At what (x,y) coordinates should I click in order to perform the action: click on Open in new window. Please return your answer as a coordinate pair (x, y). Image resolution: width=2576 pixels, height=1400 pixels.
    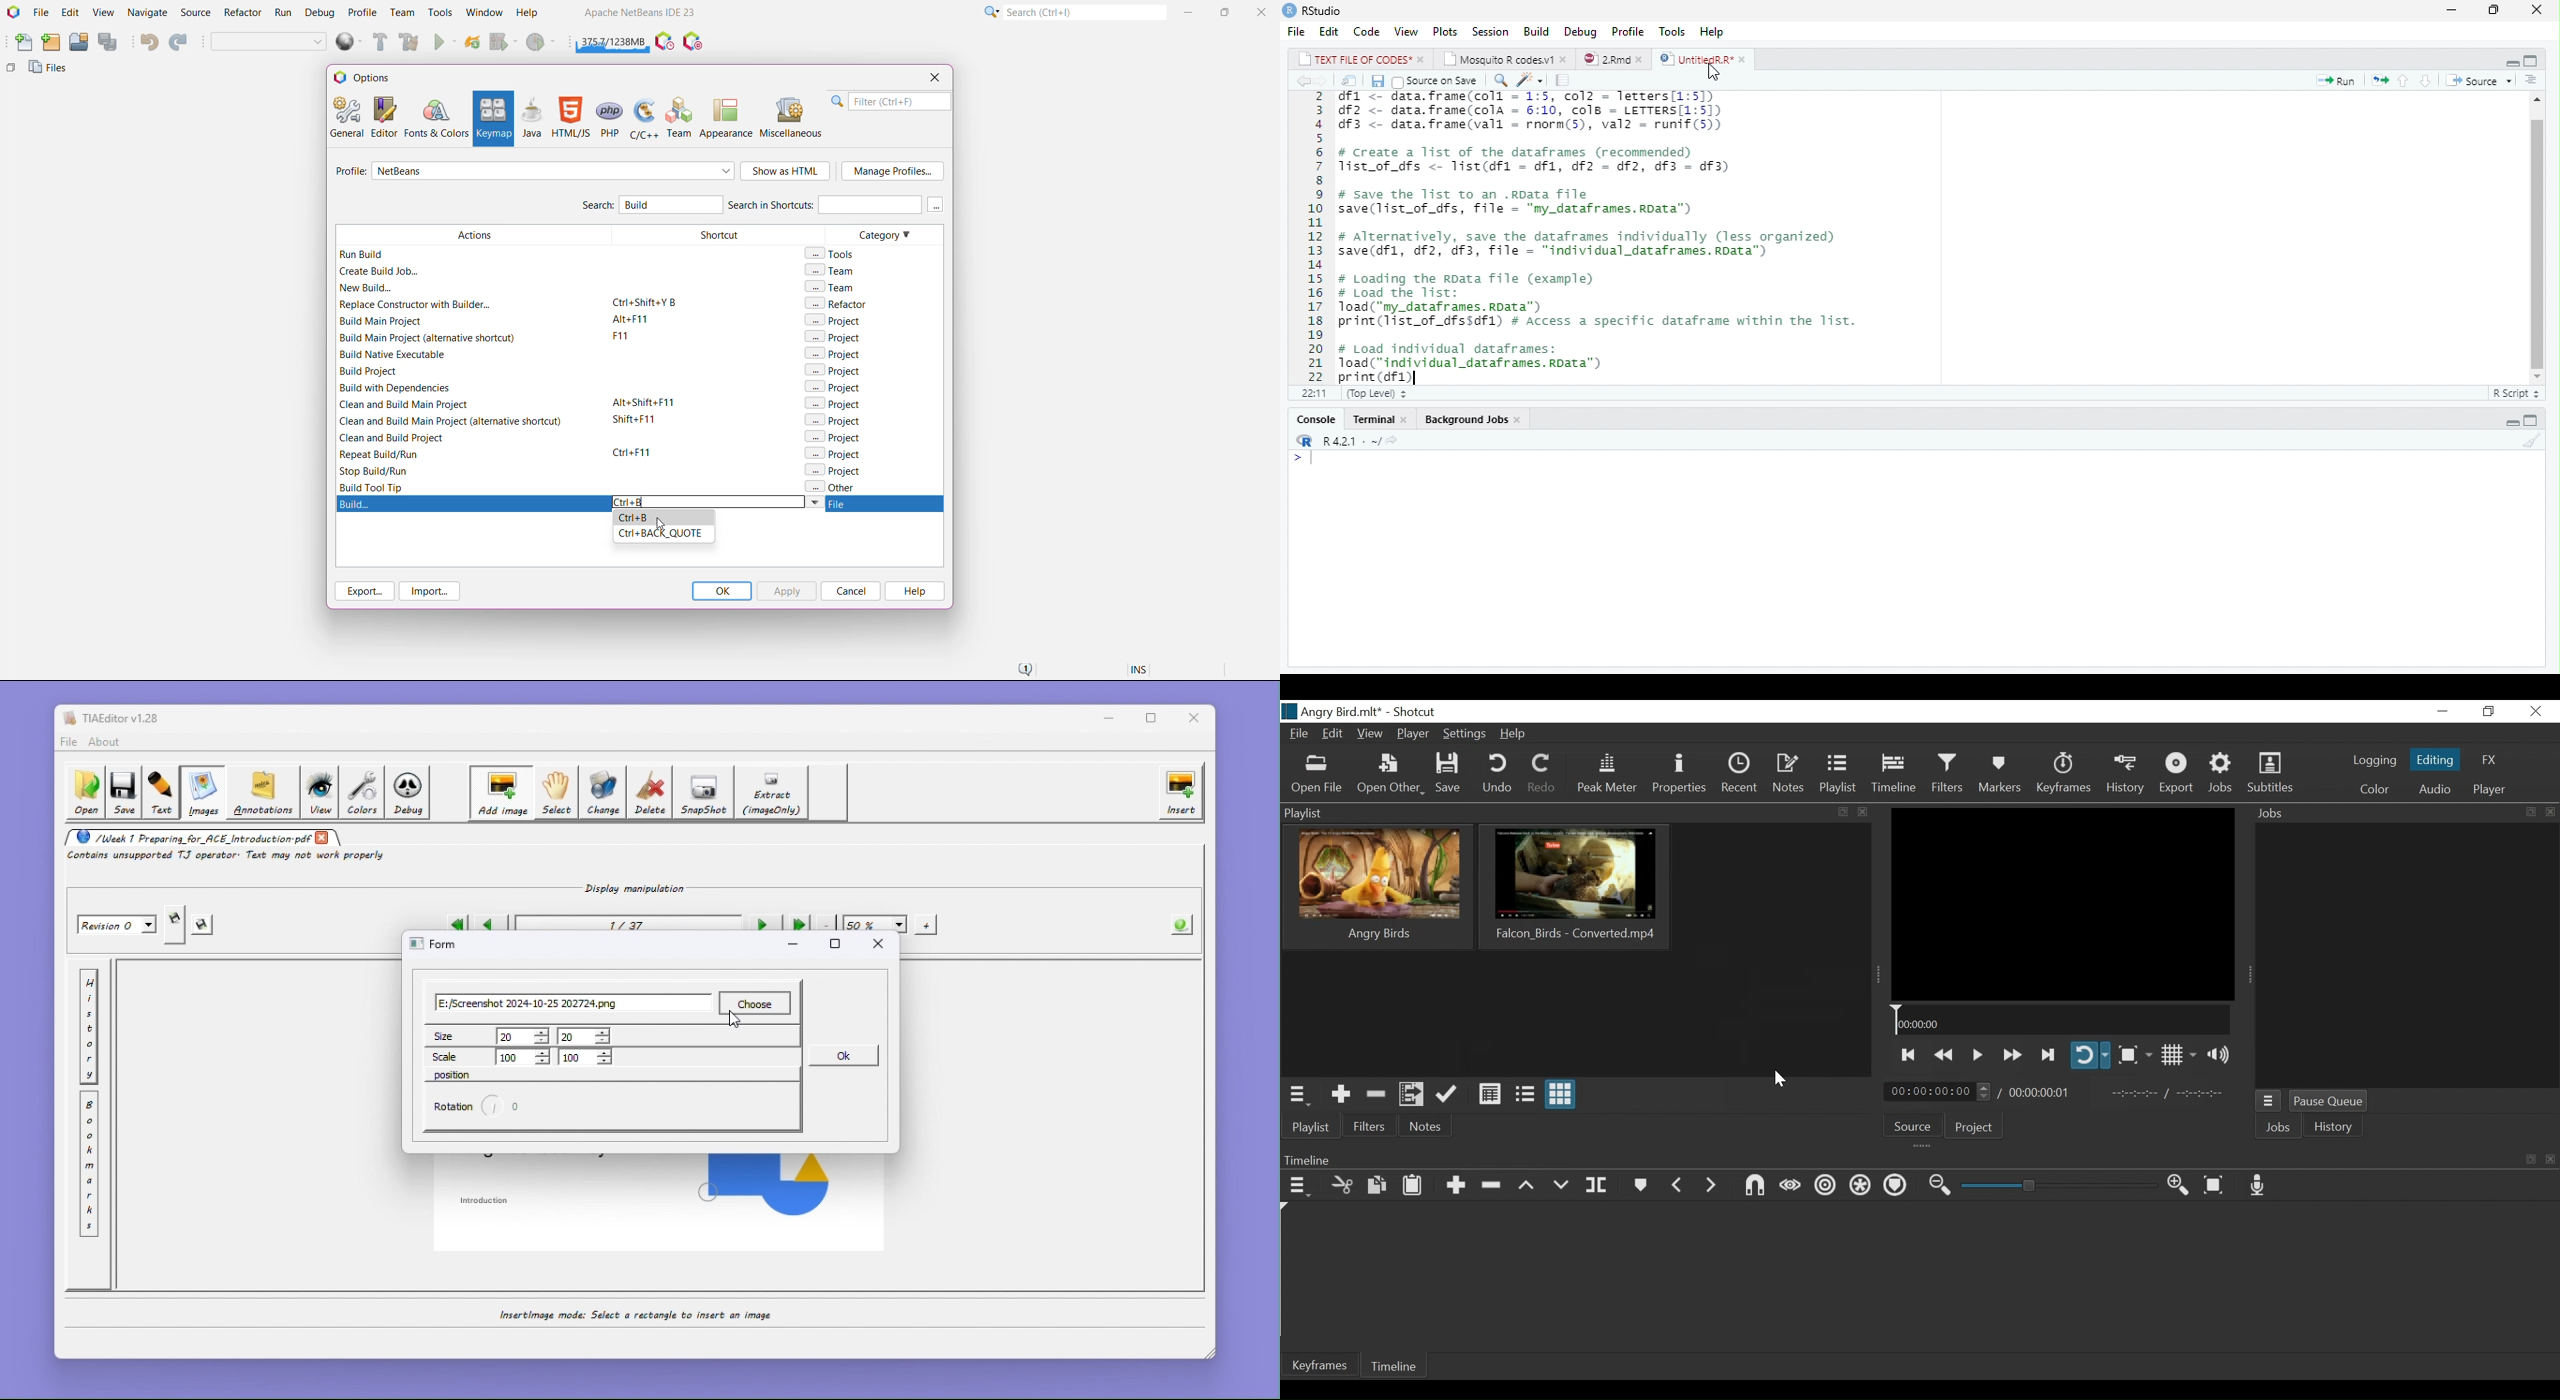
    Looking at the image, I should click on (1349, 82).